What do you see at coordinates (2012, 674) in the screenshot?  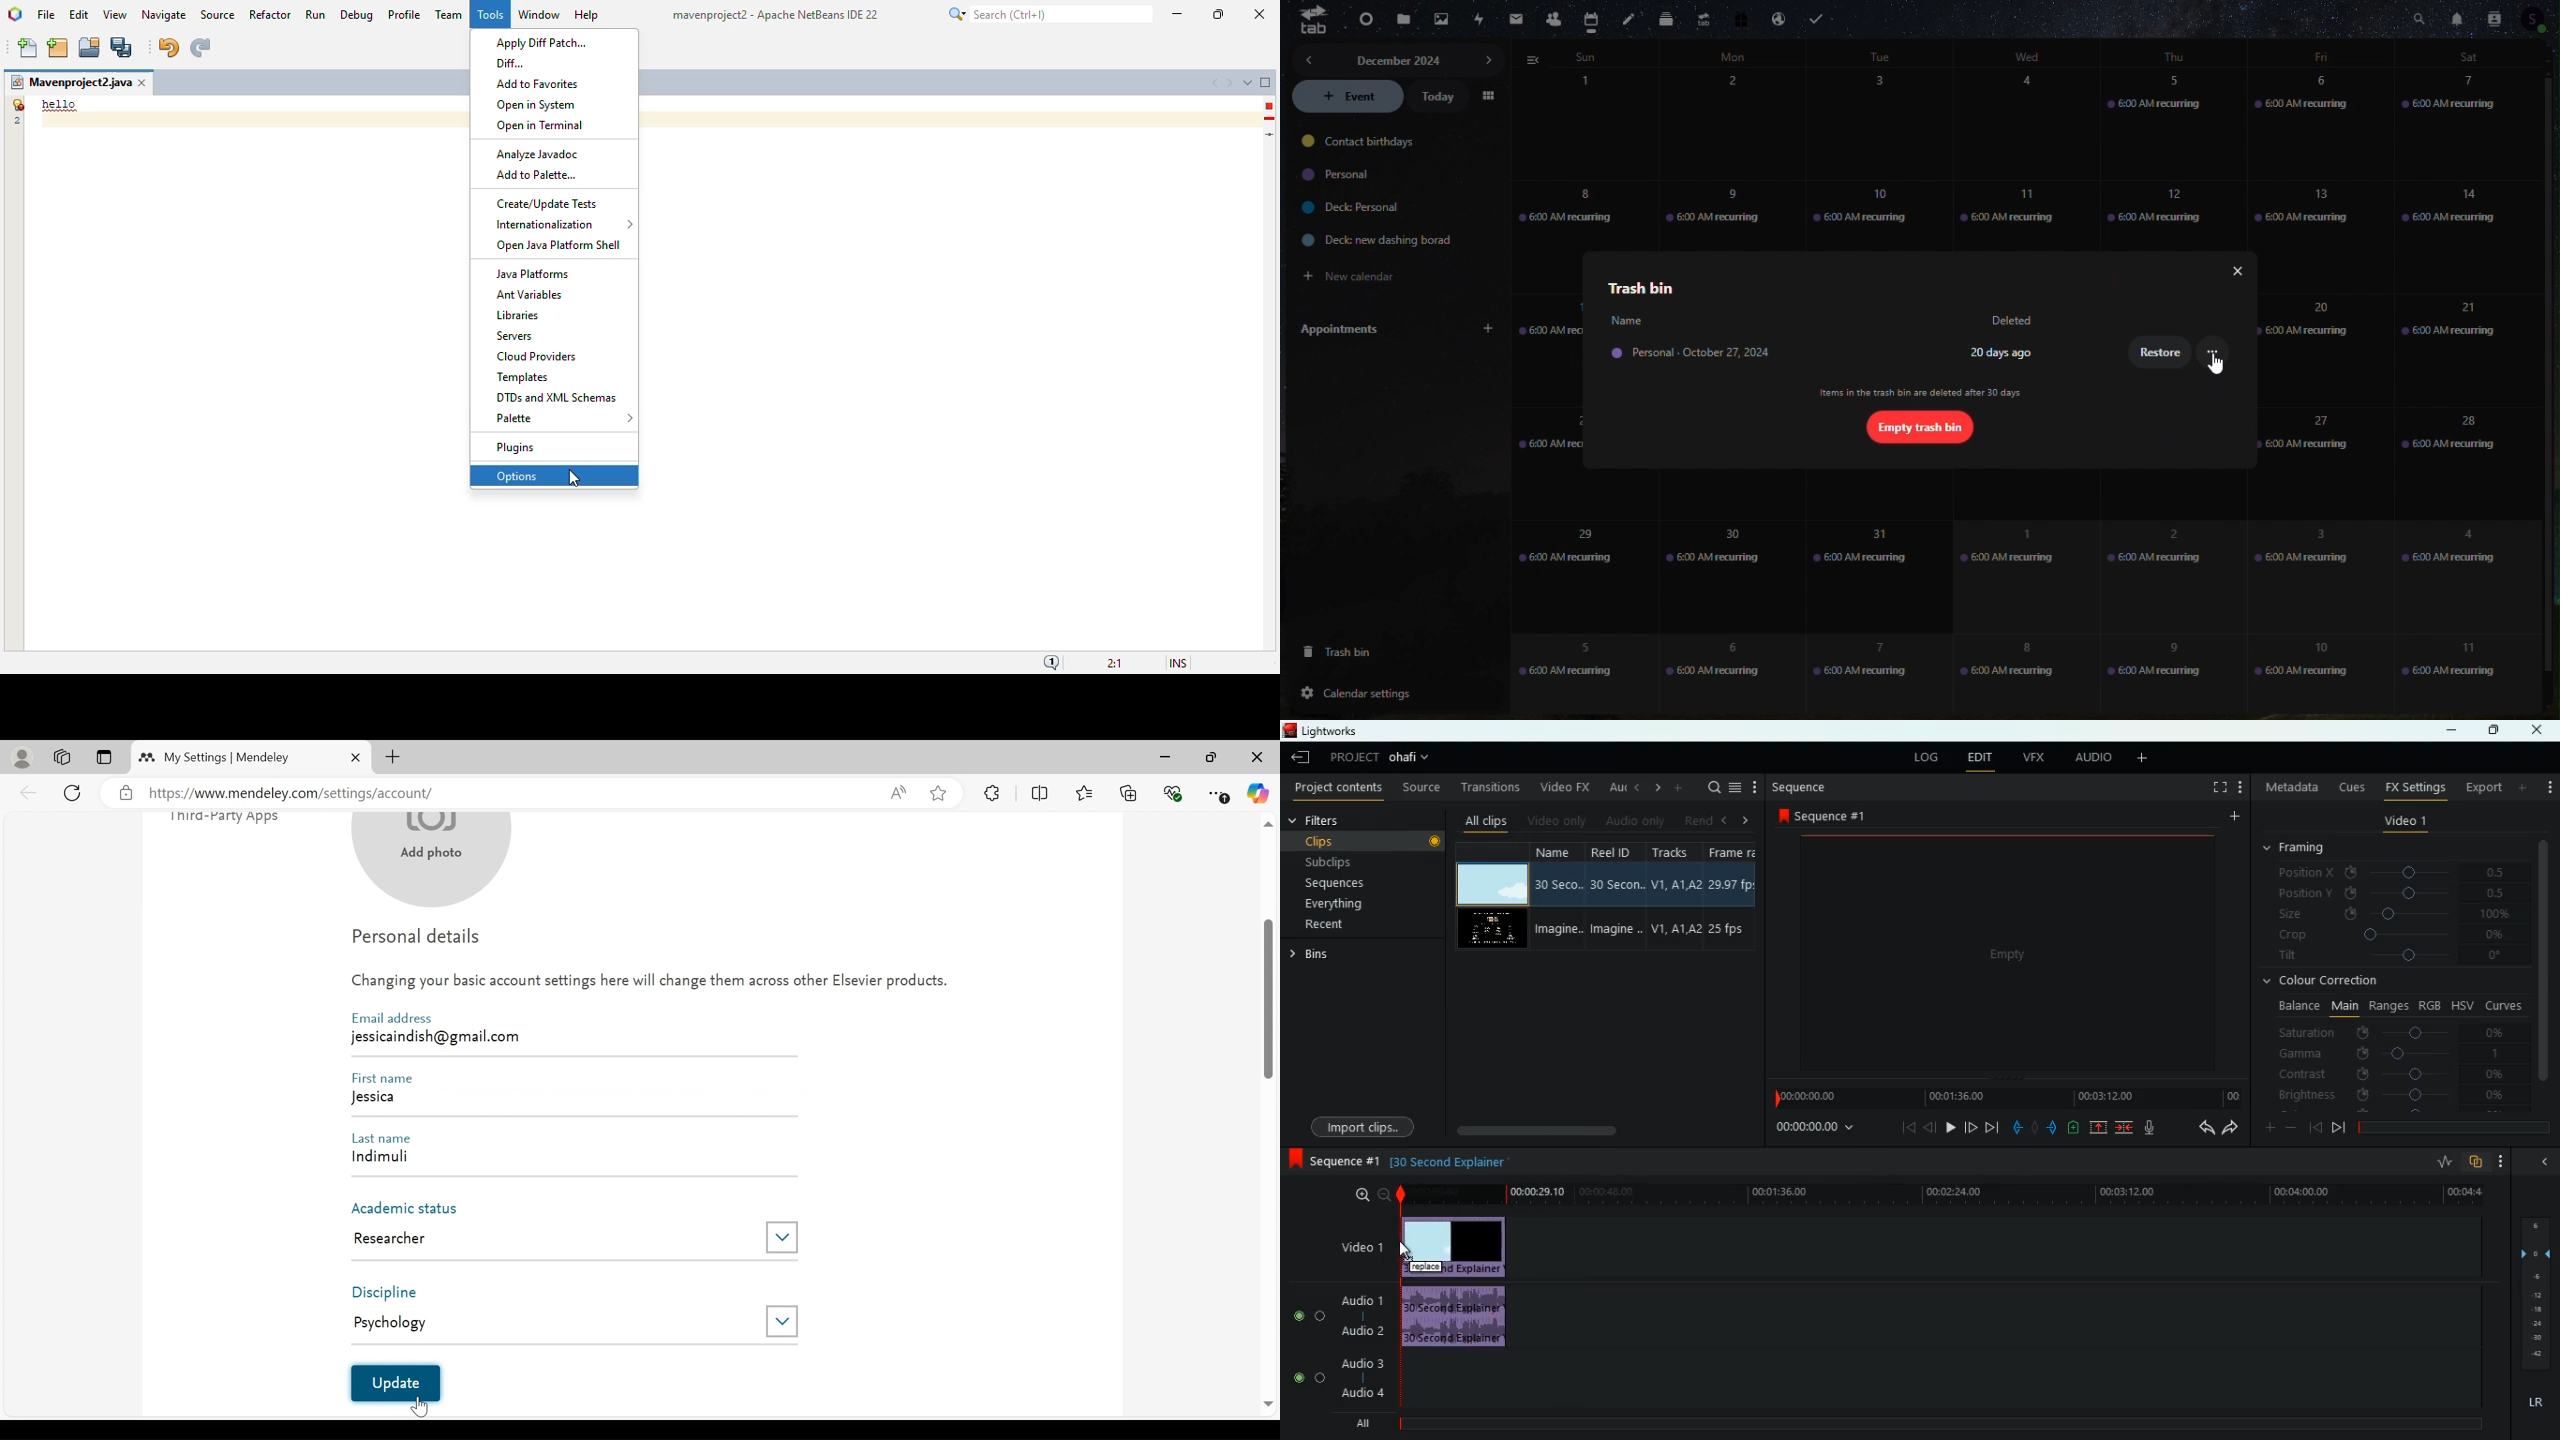 I see `8` at bounding box center [2012, 674].